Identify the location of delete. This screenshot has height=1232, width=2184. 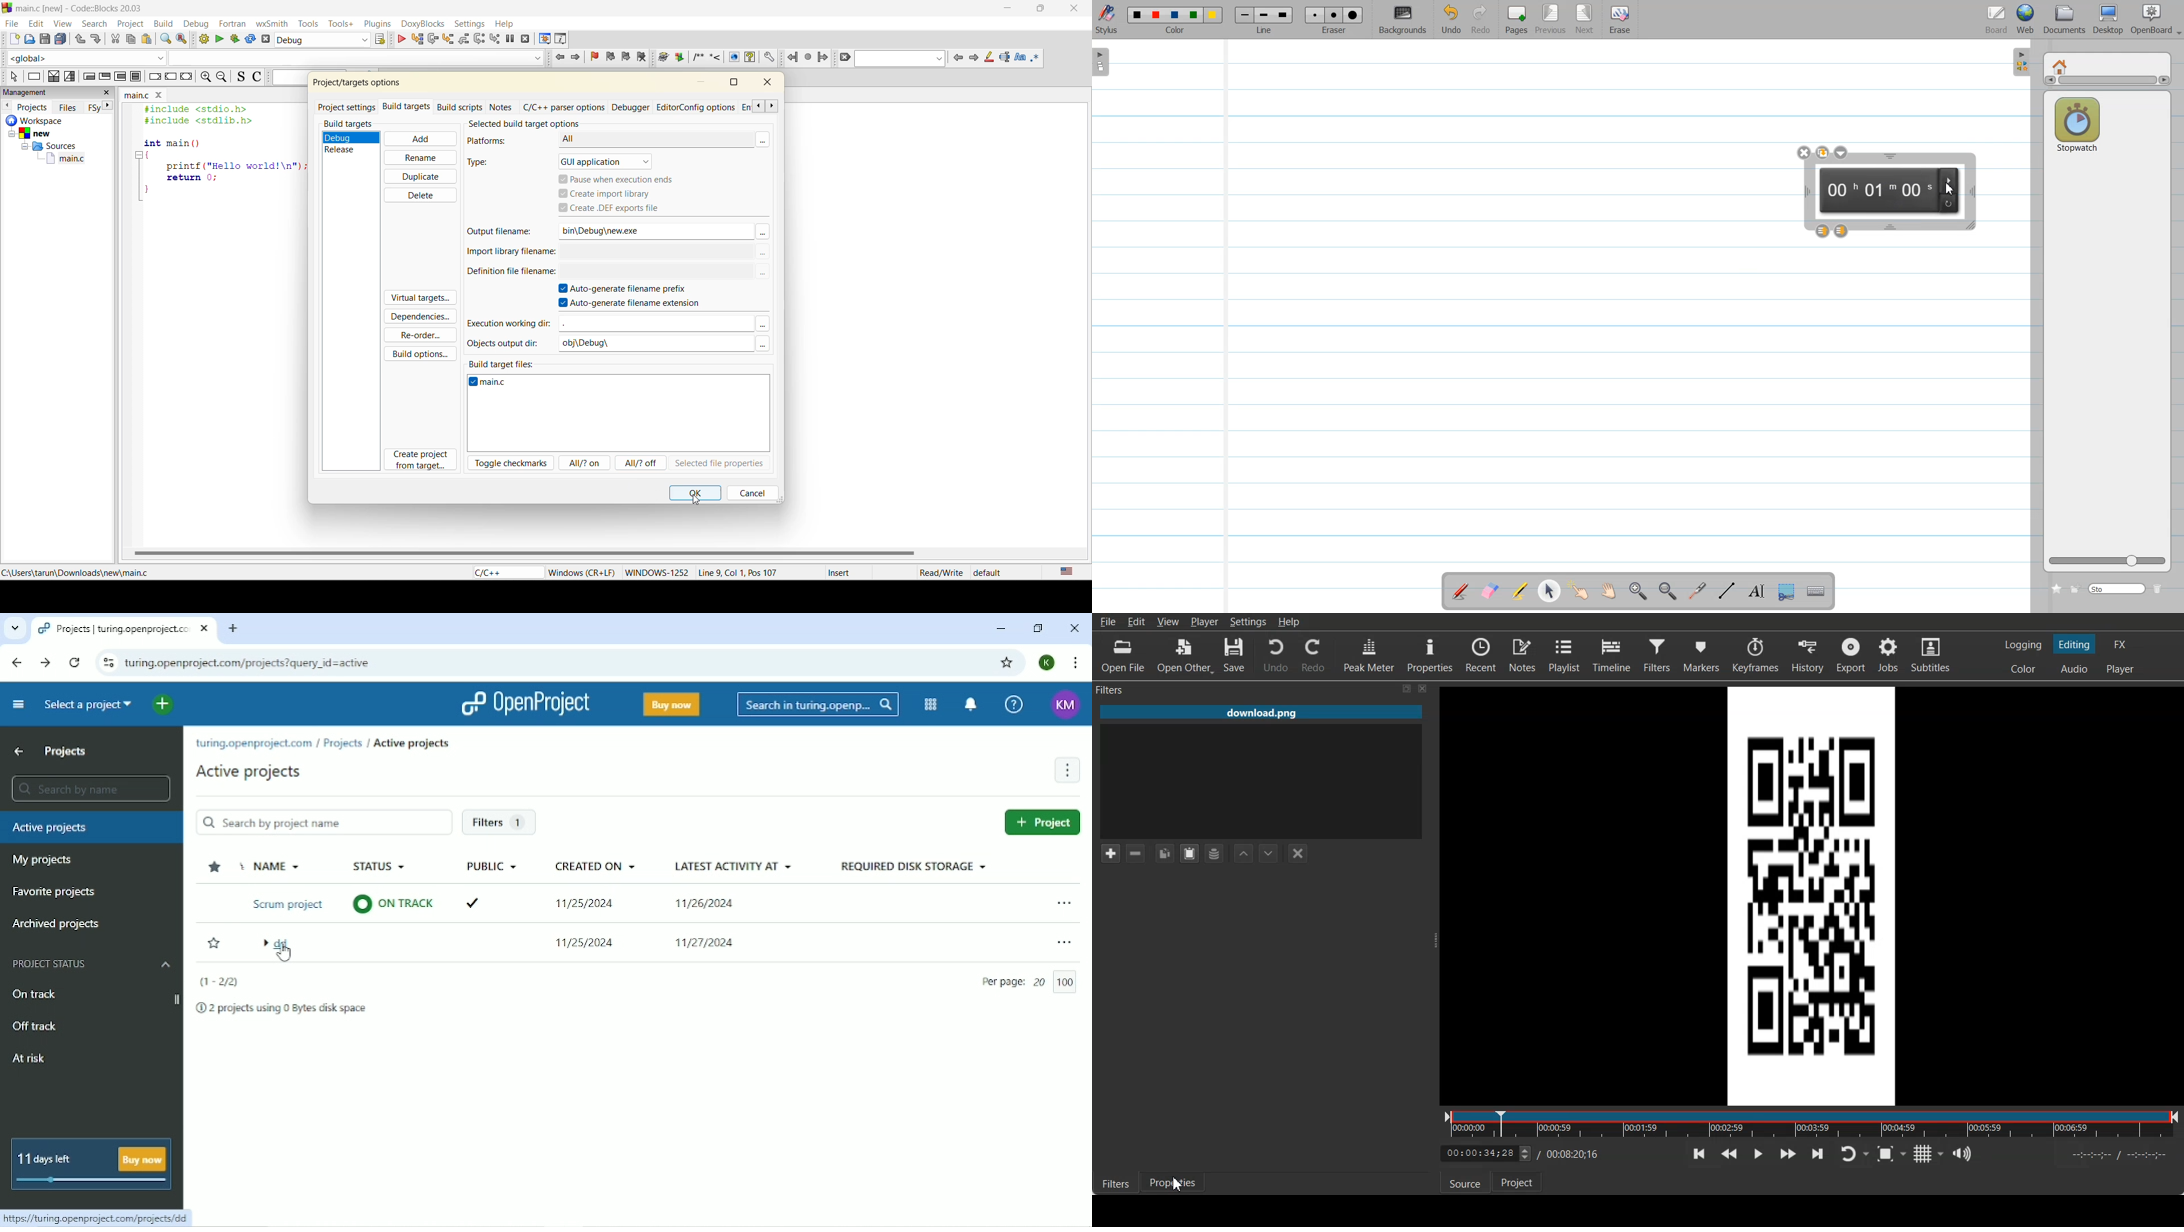
(423, 195).